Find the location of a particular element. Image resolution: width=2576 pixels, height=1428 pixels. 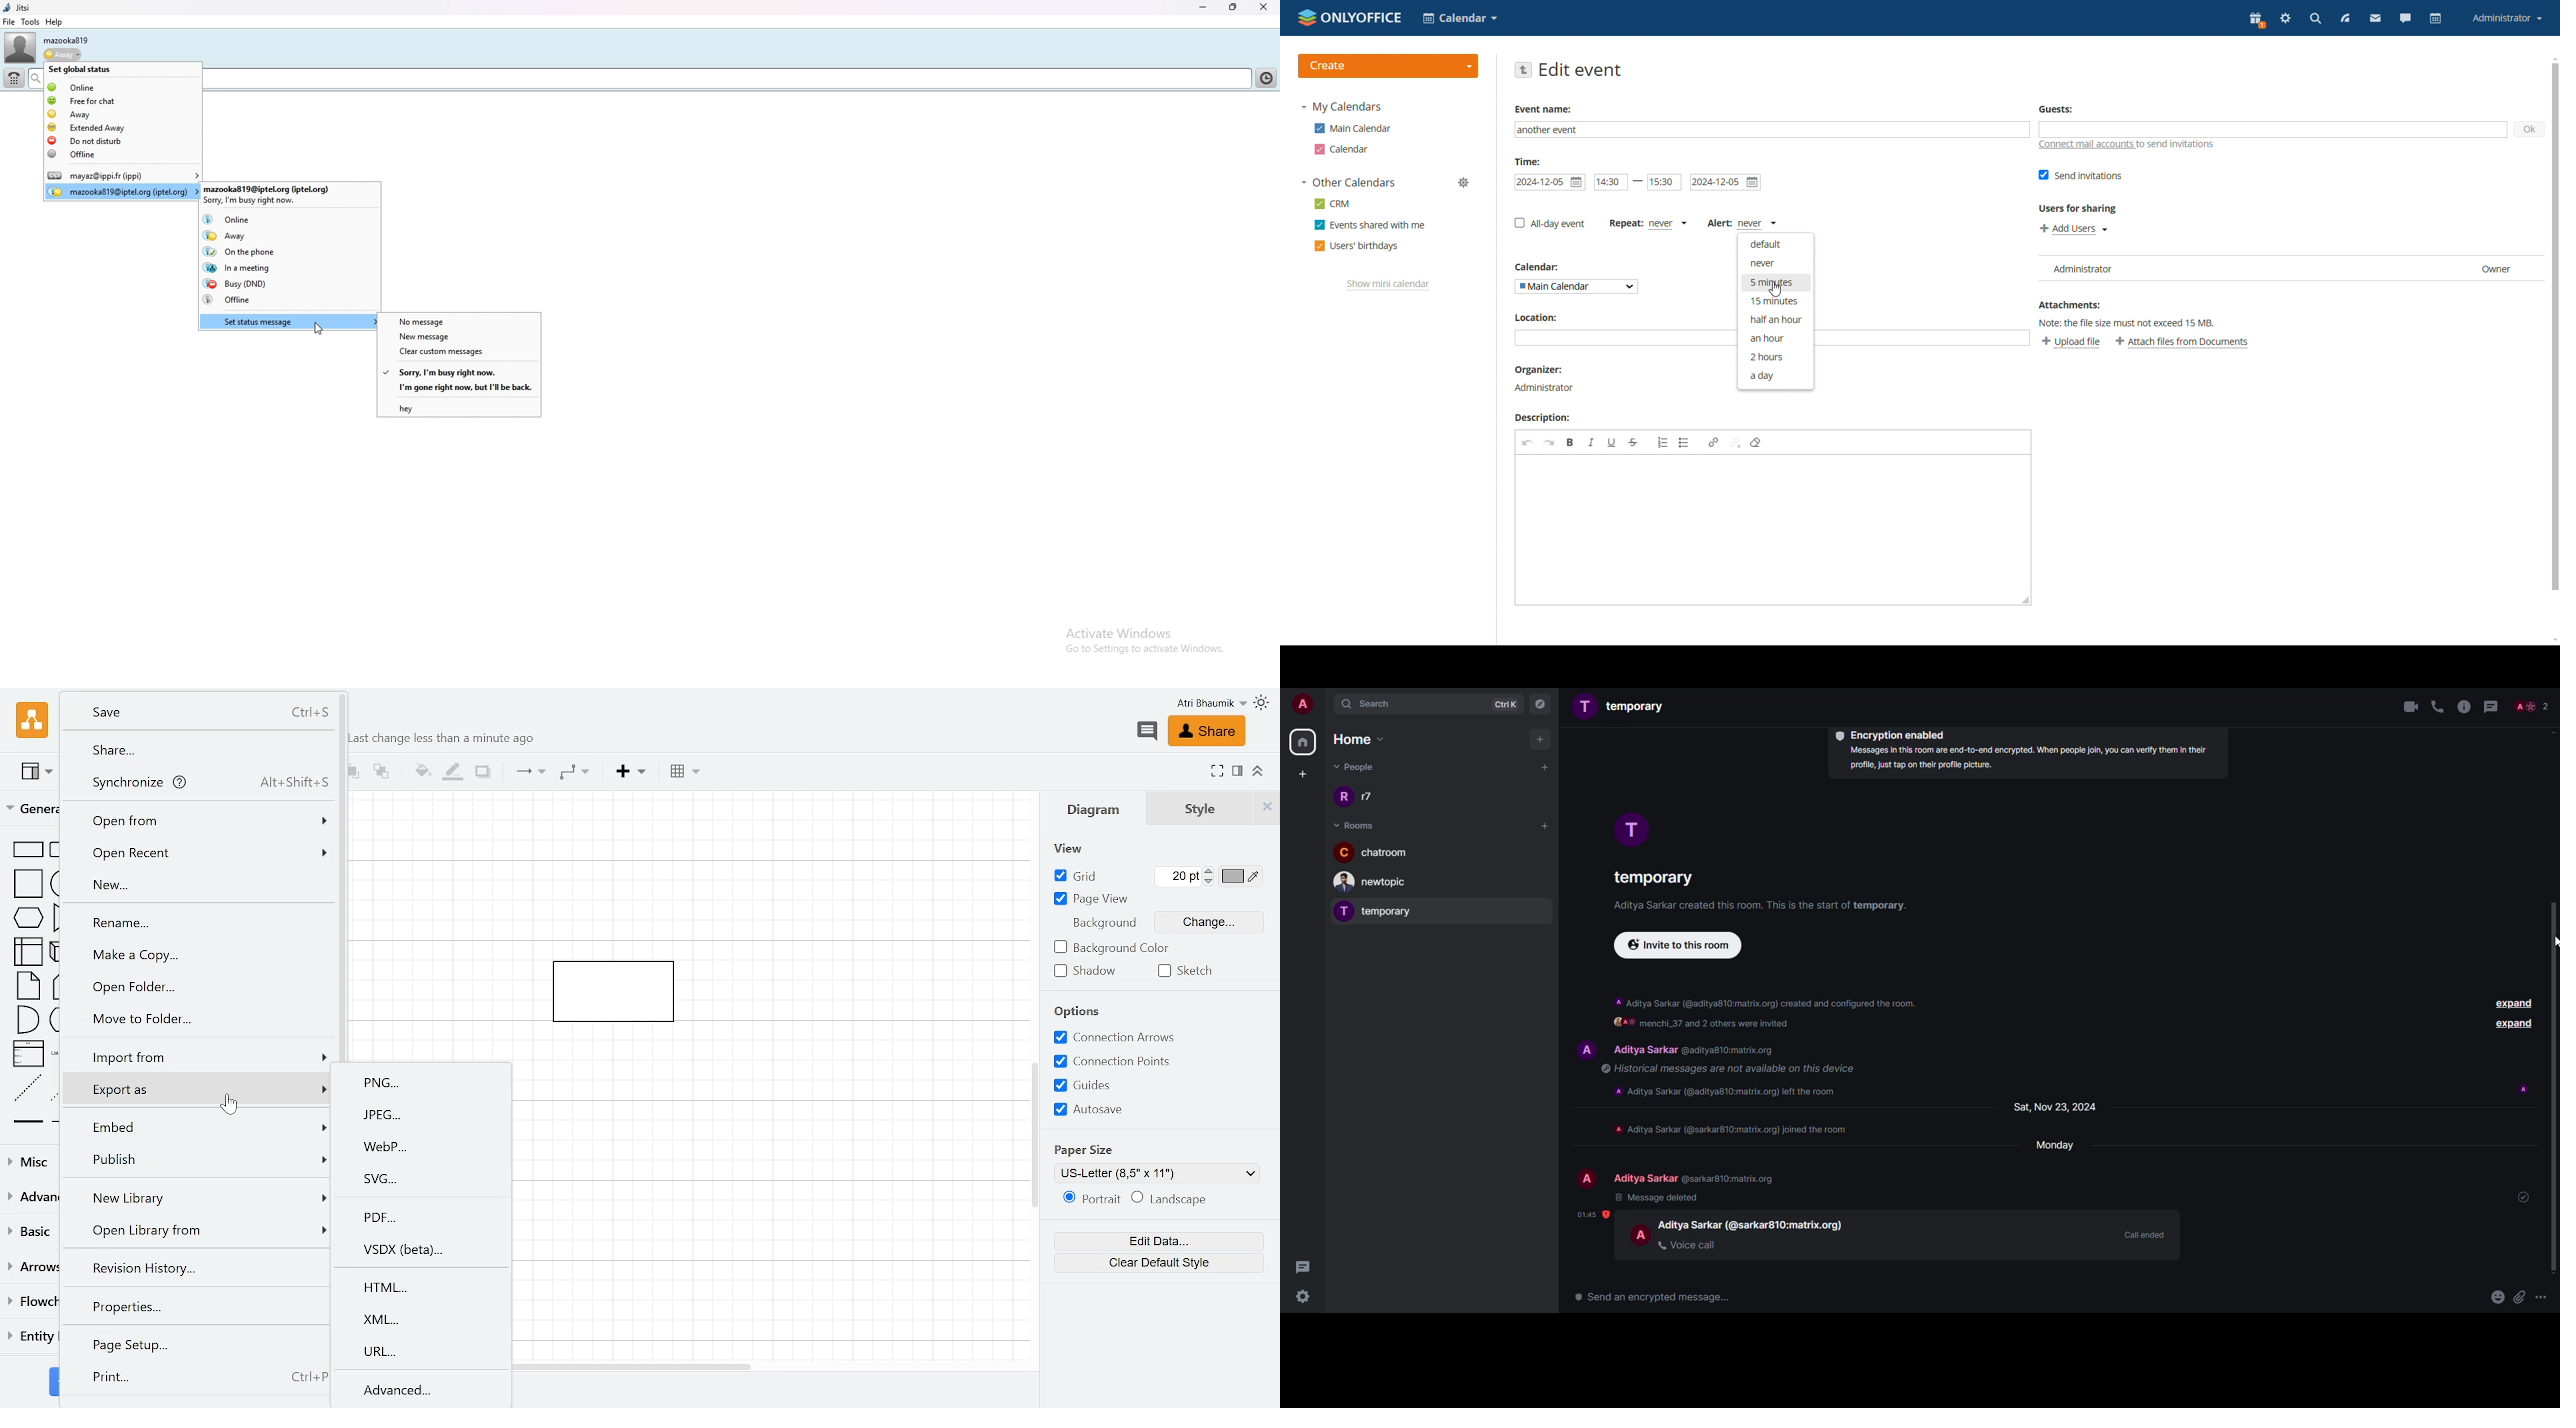

Share is located at coordinates (1210, 732).